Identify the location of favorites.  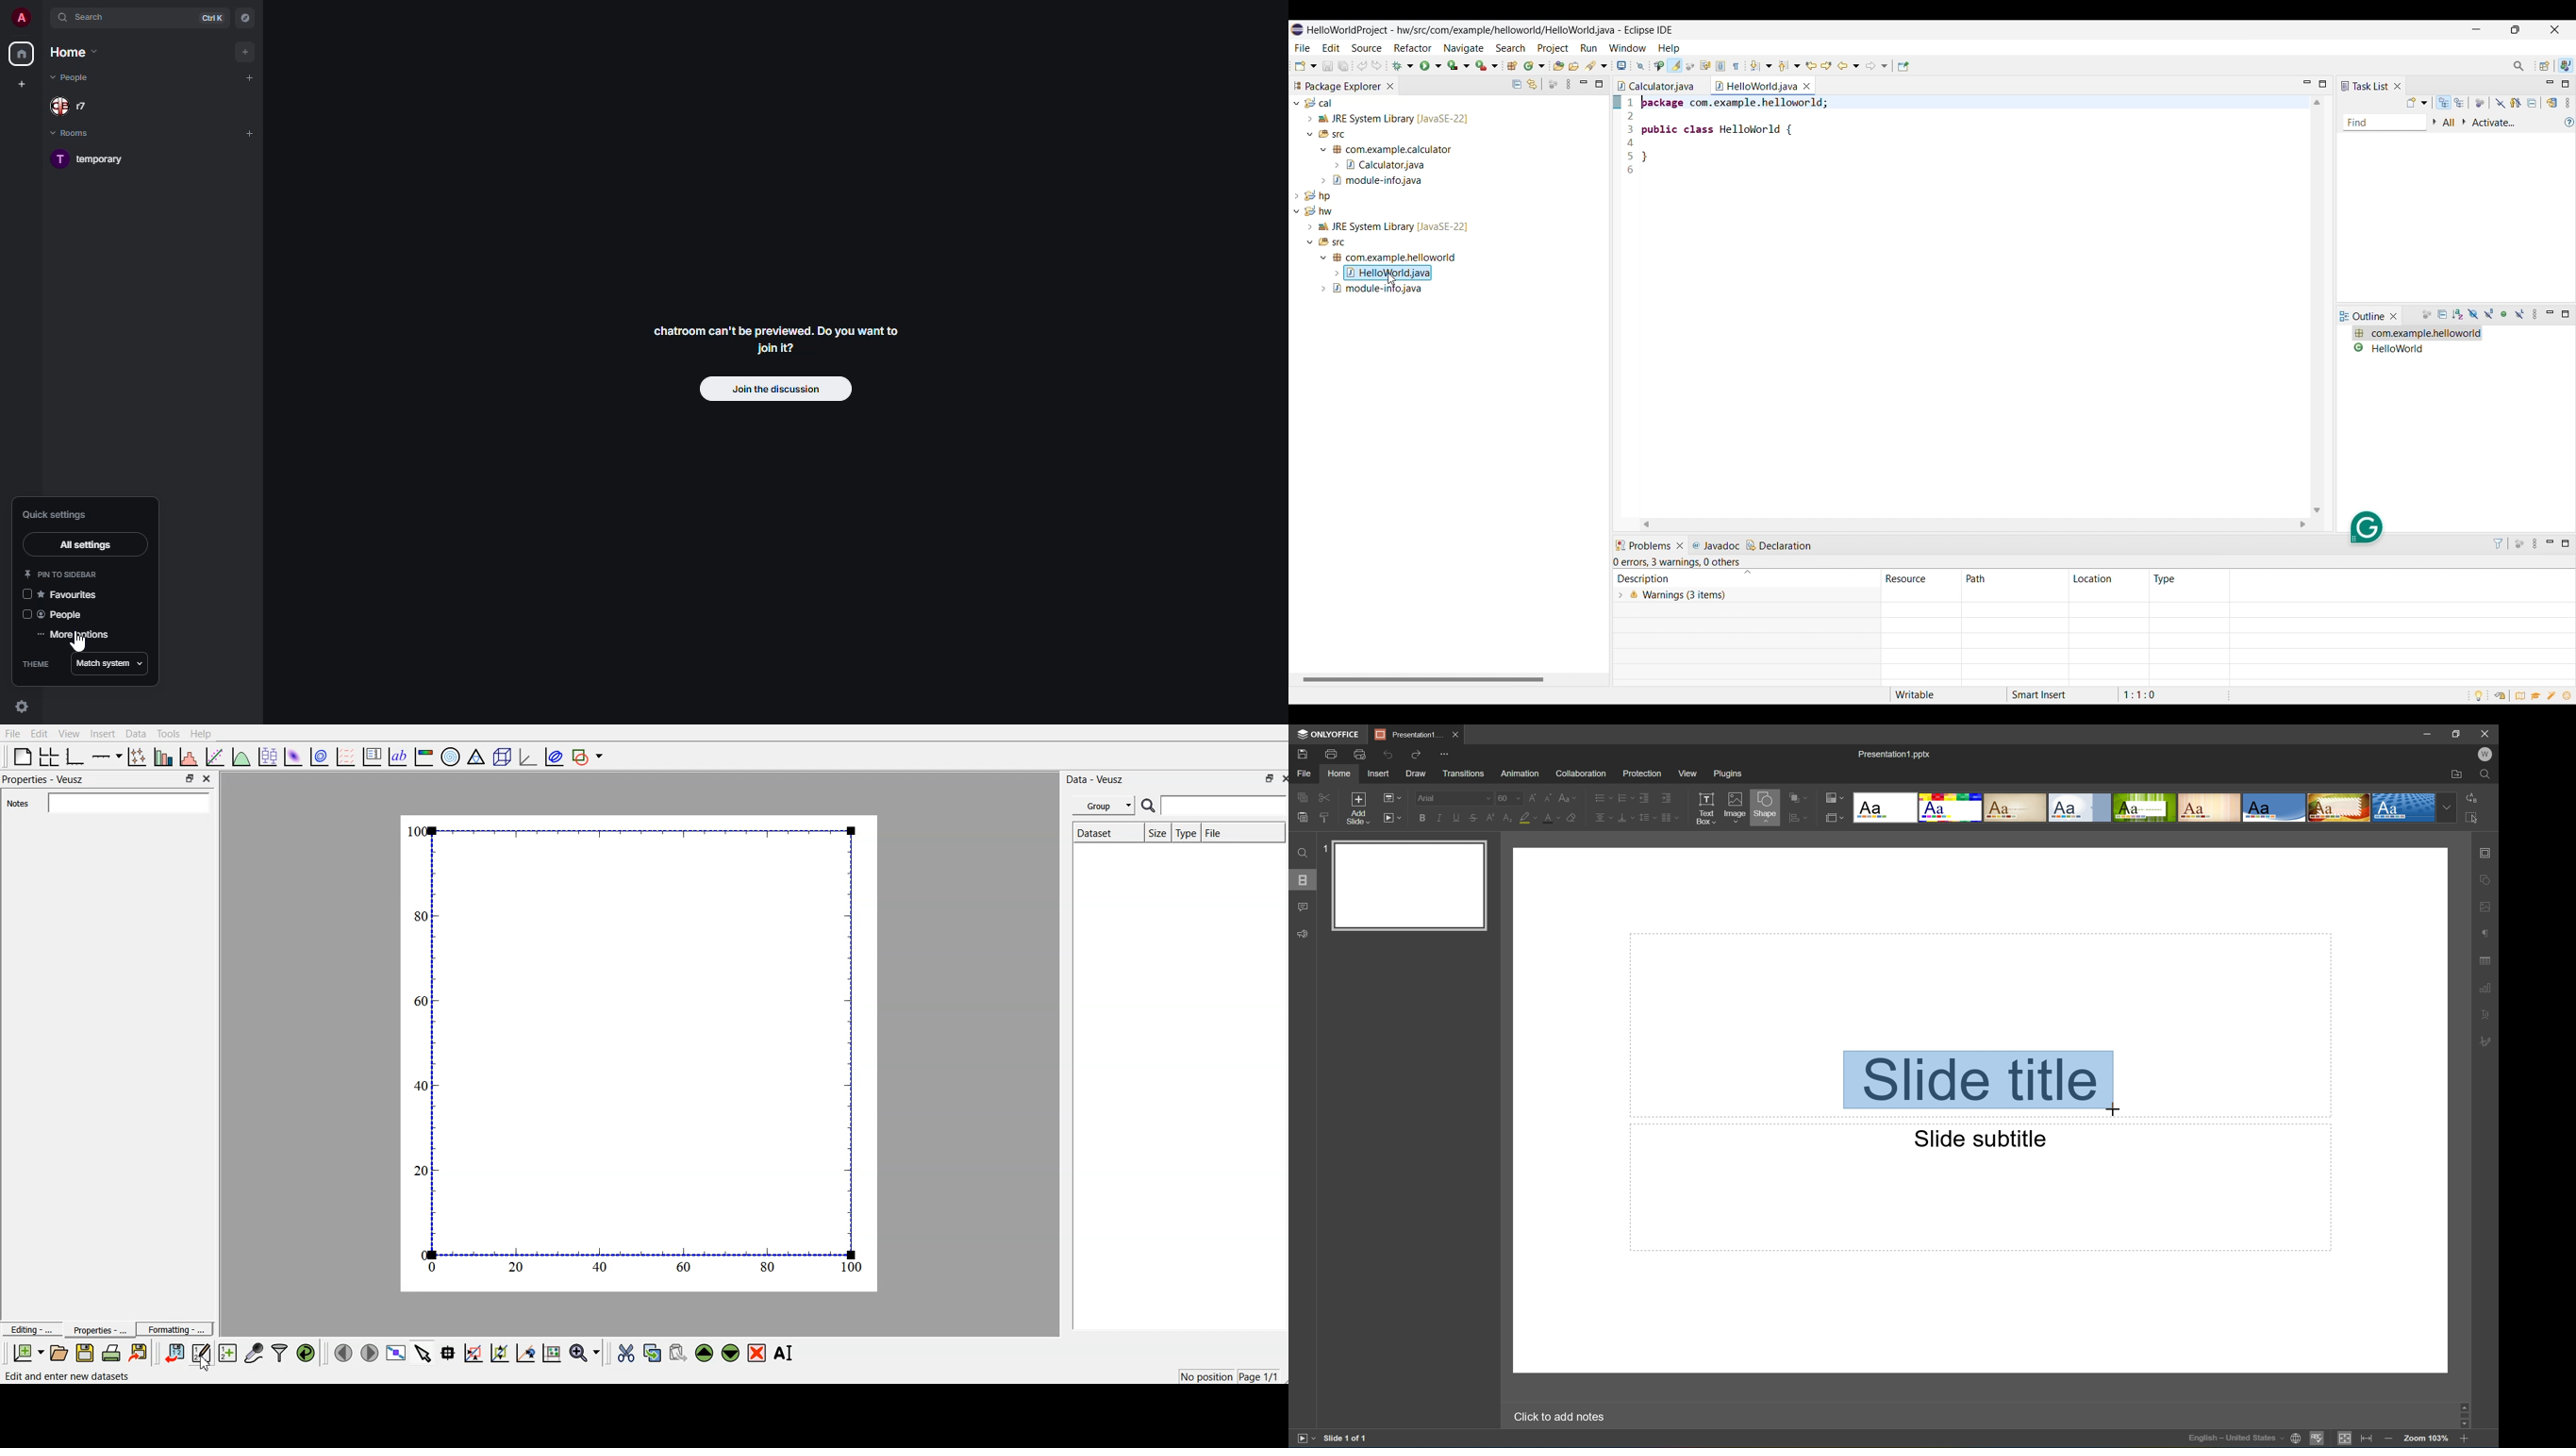
(74, 593).